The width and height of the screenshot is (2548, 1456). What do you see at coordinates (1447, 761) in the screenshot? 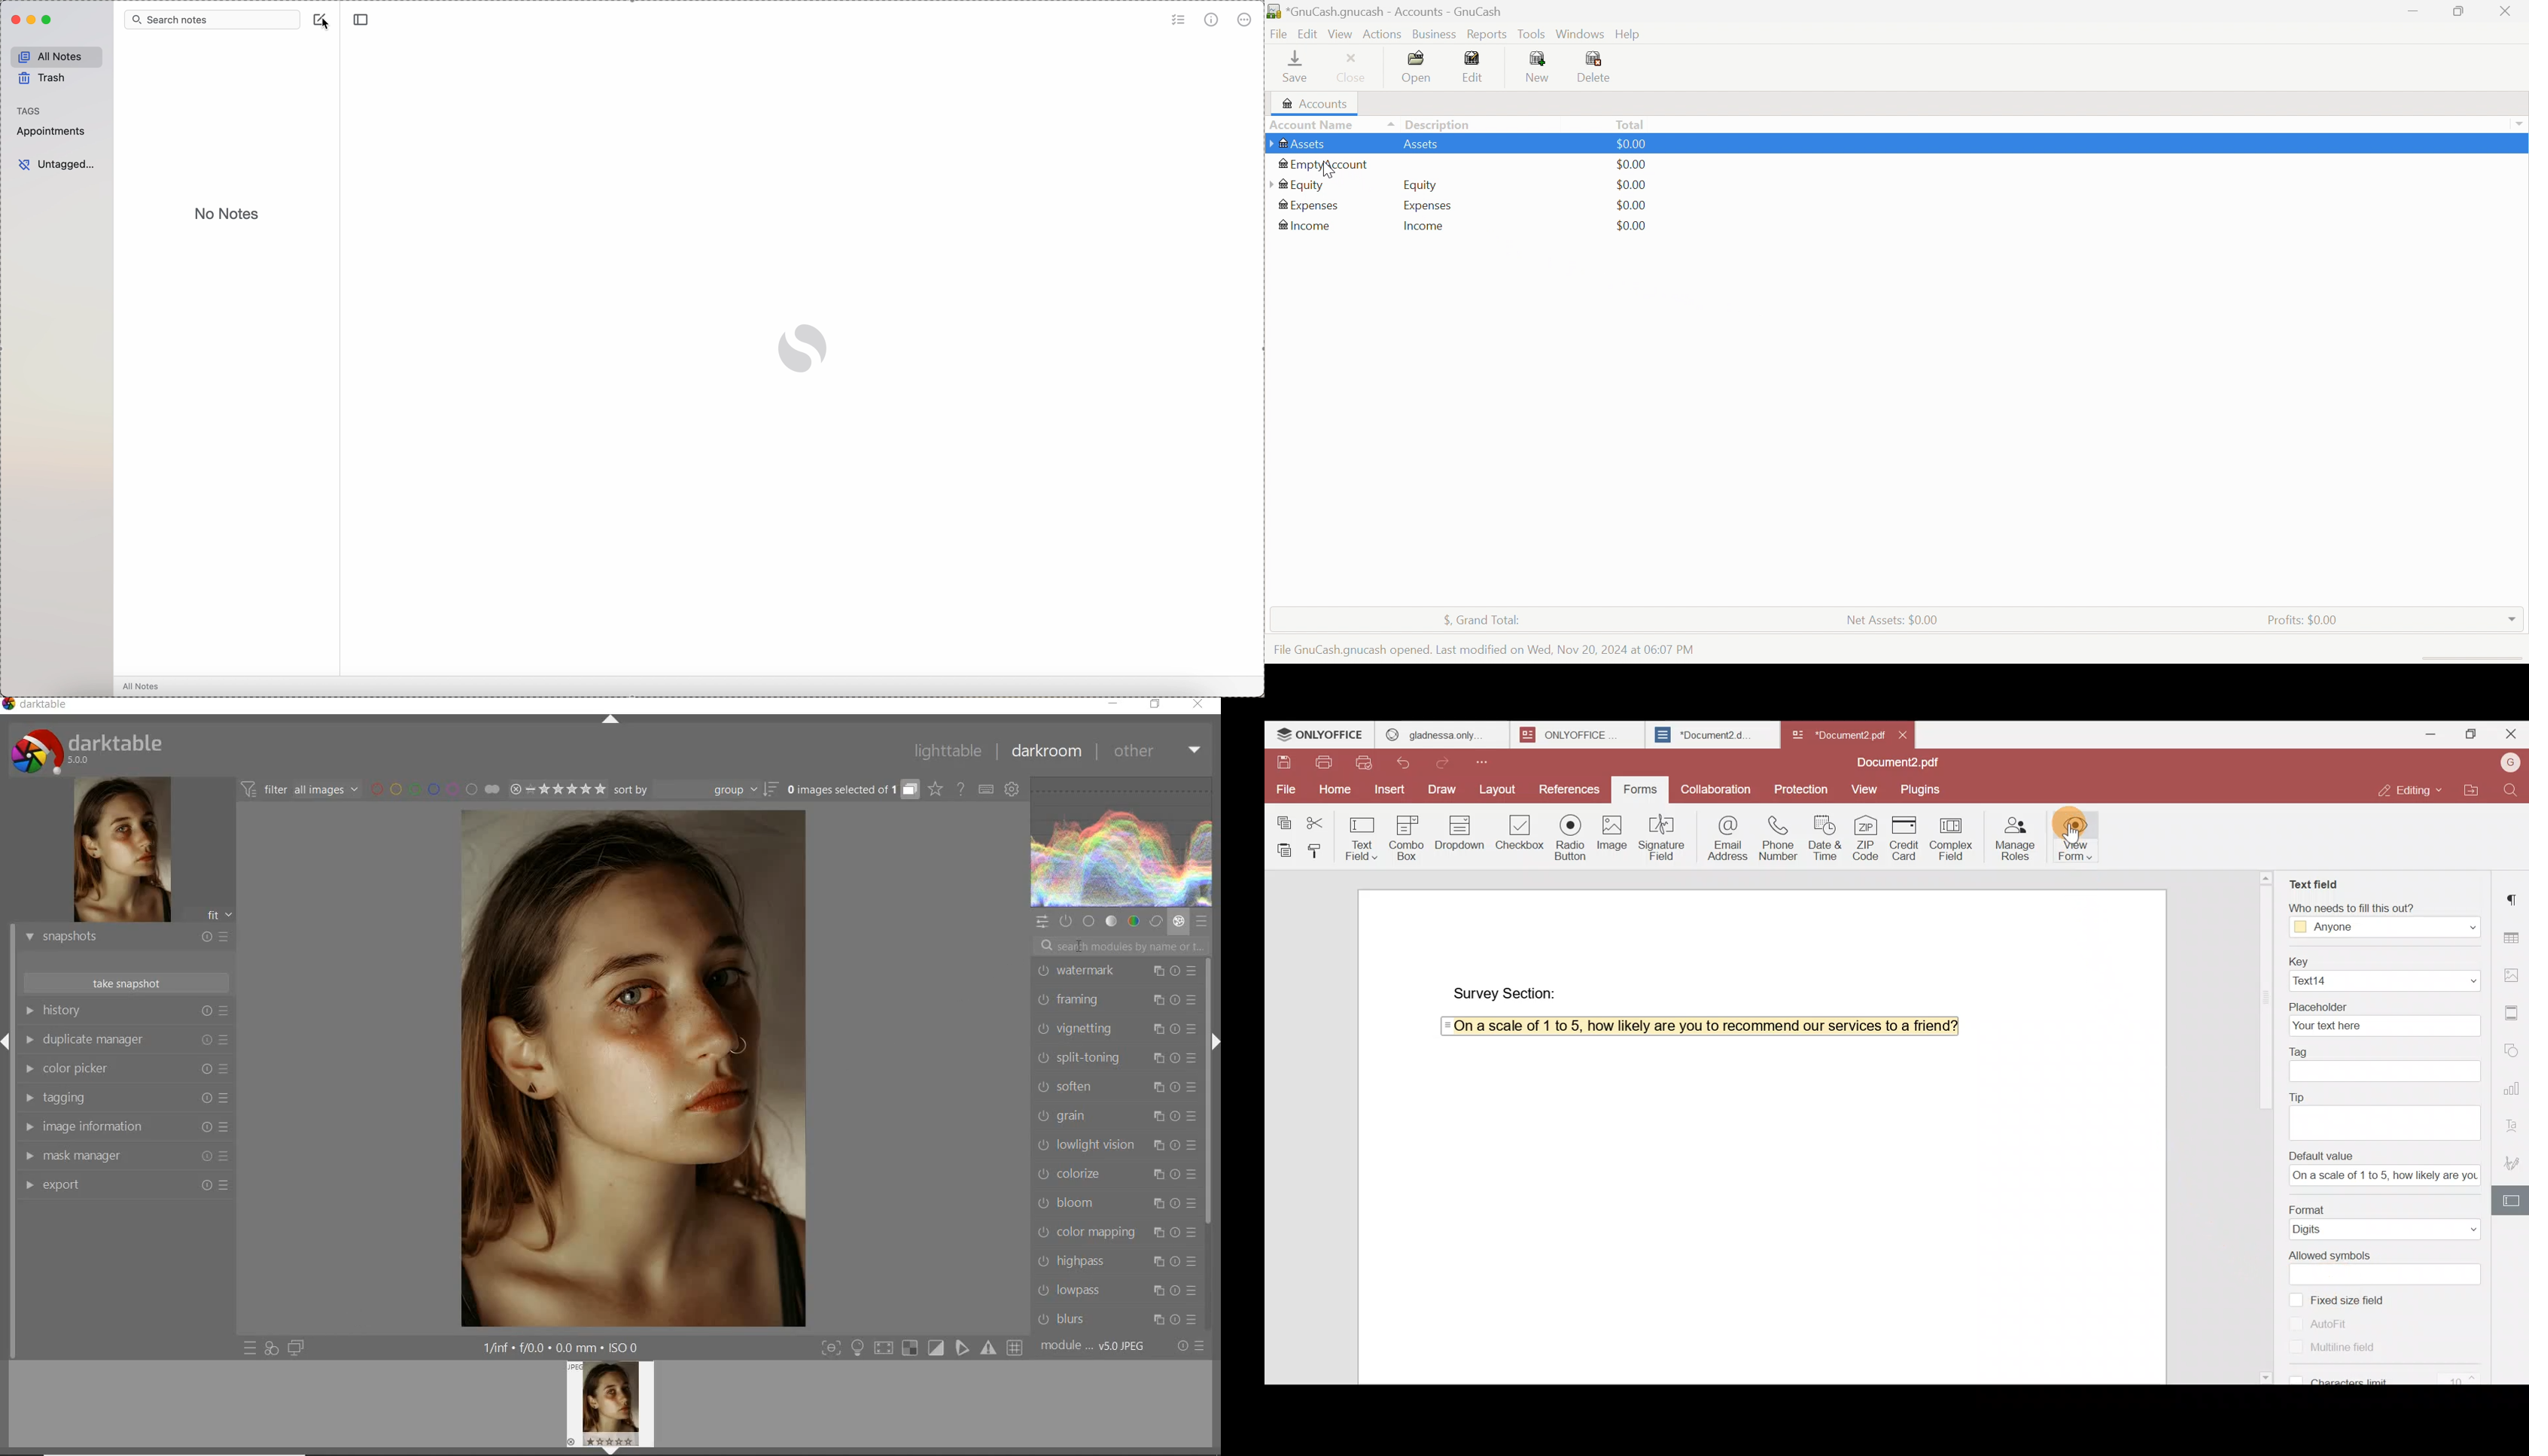
I see `Redo` at bounding box center [1447, 761].